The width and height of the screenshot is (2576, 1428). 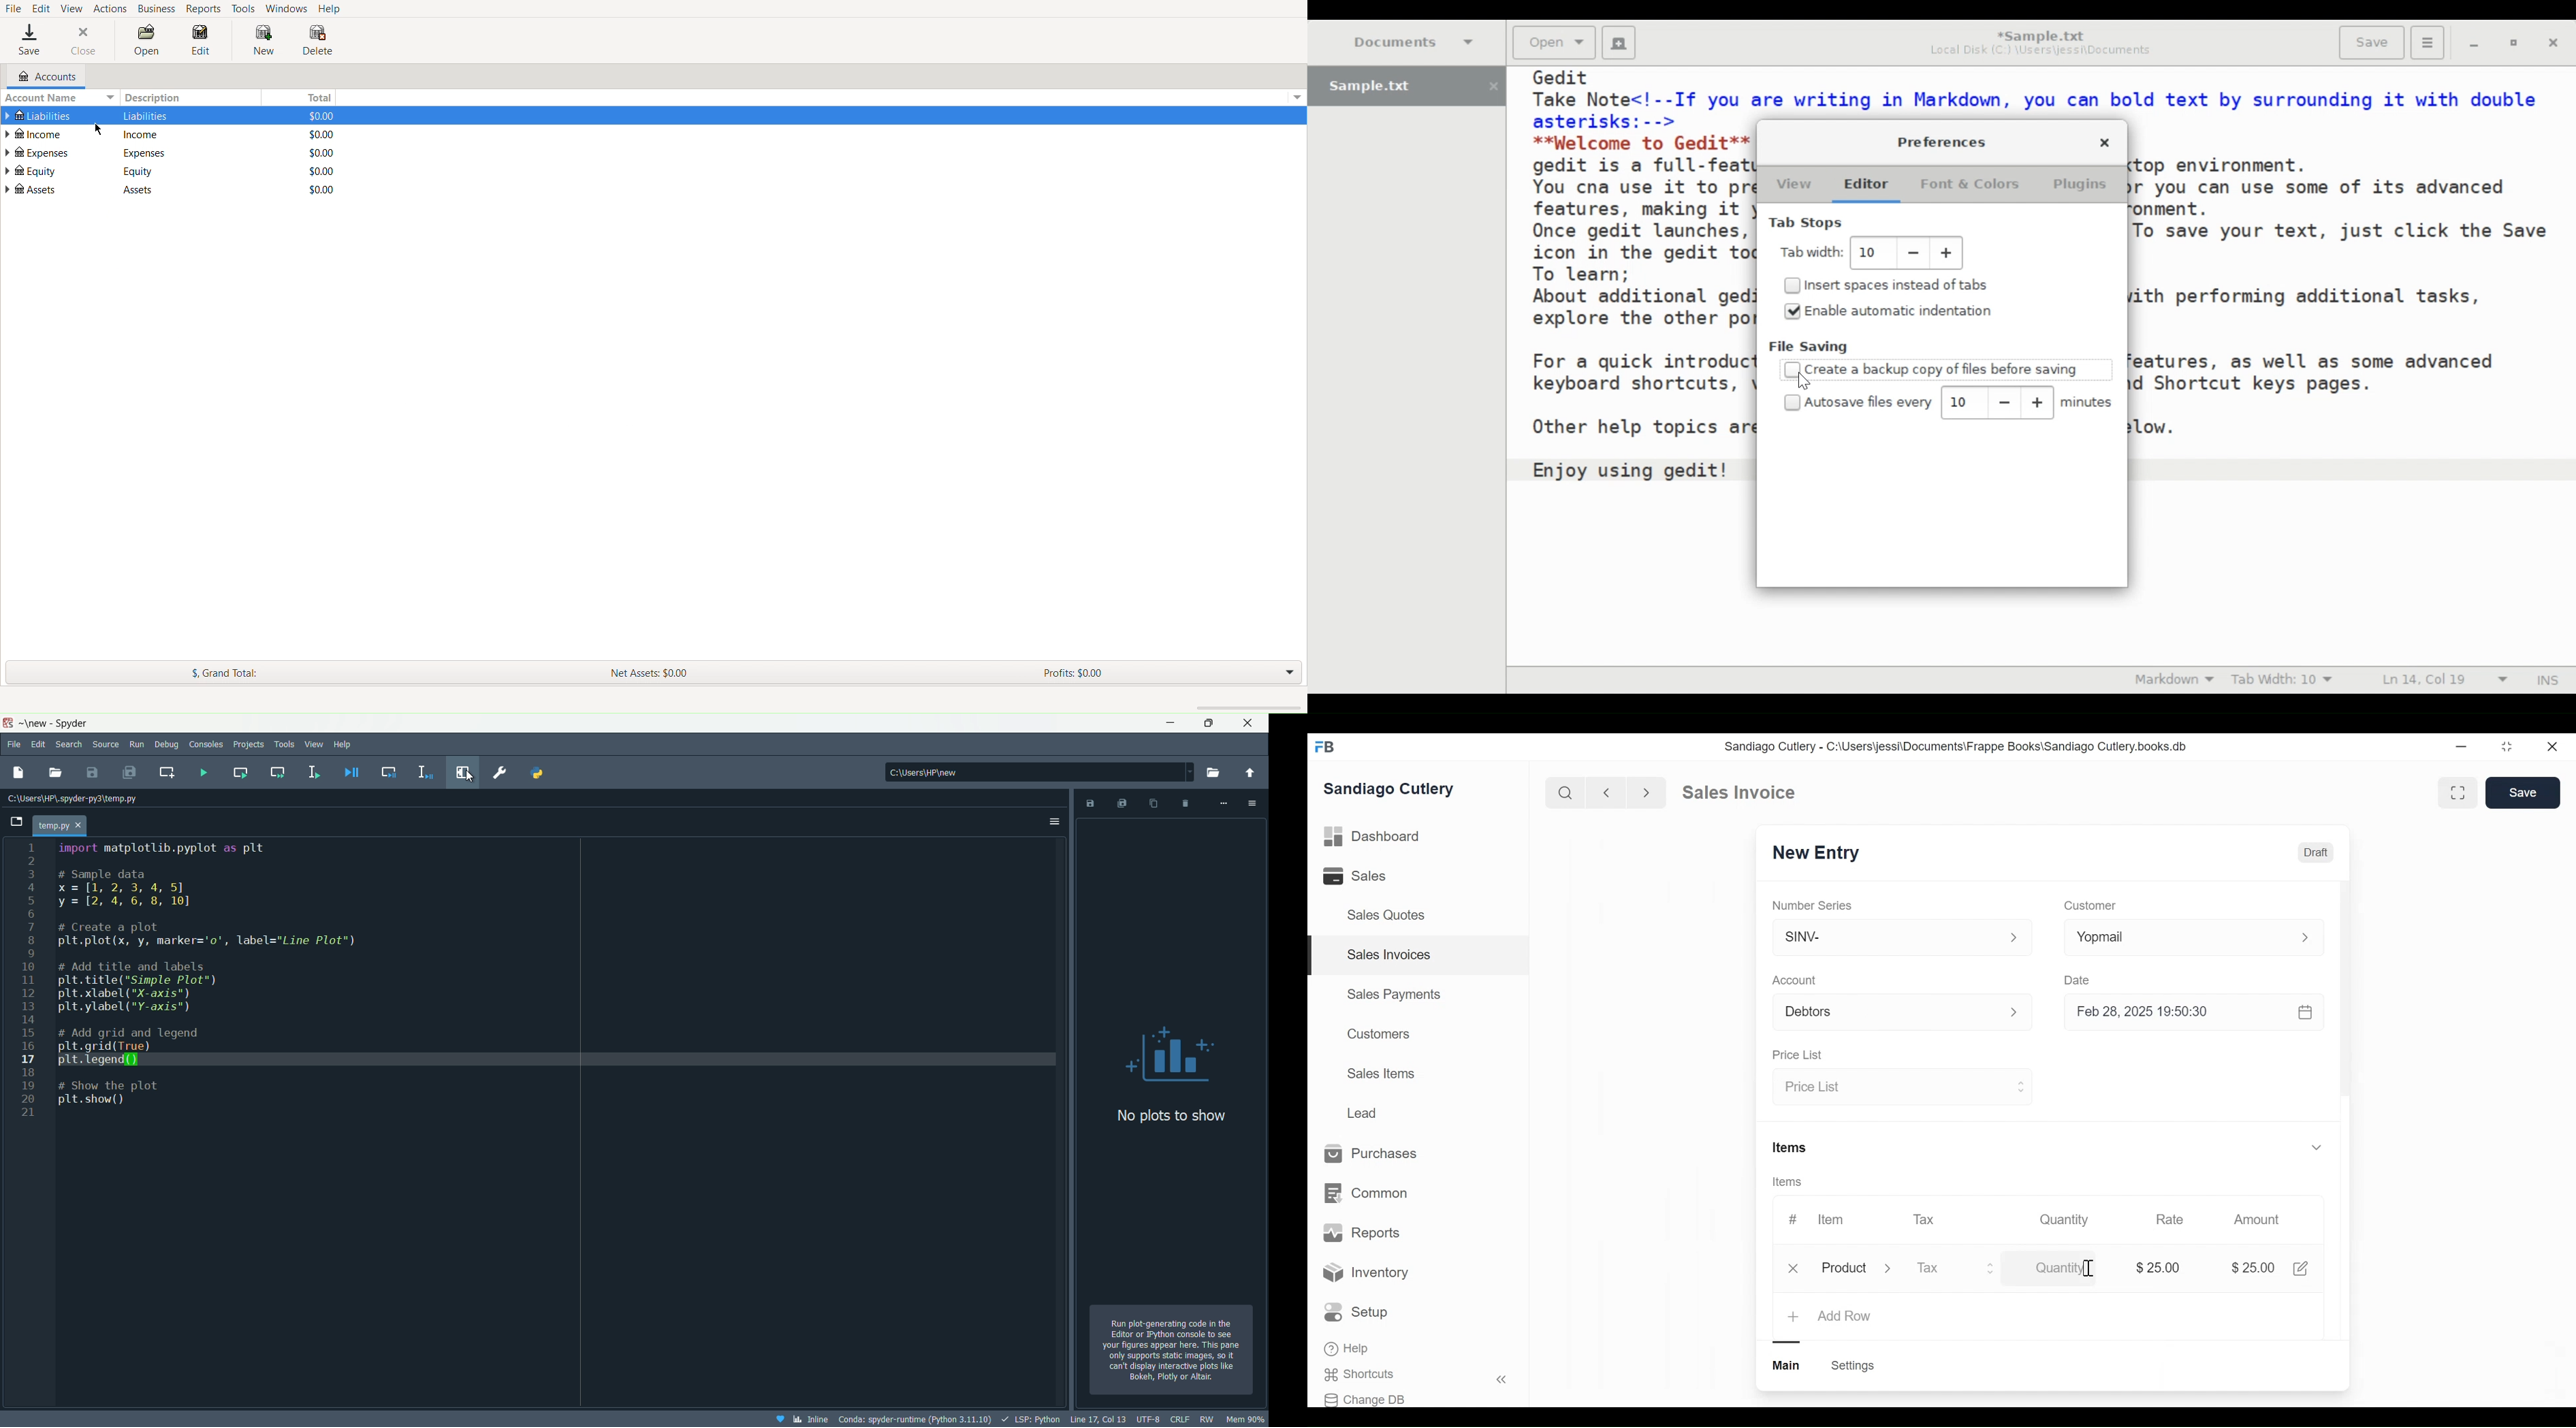 I want to click on Edit, so click(x=204, y=42).